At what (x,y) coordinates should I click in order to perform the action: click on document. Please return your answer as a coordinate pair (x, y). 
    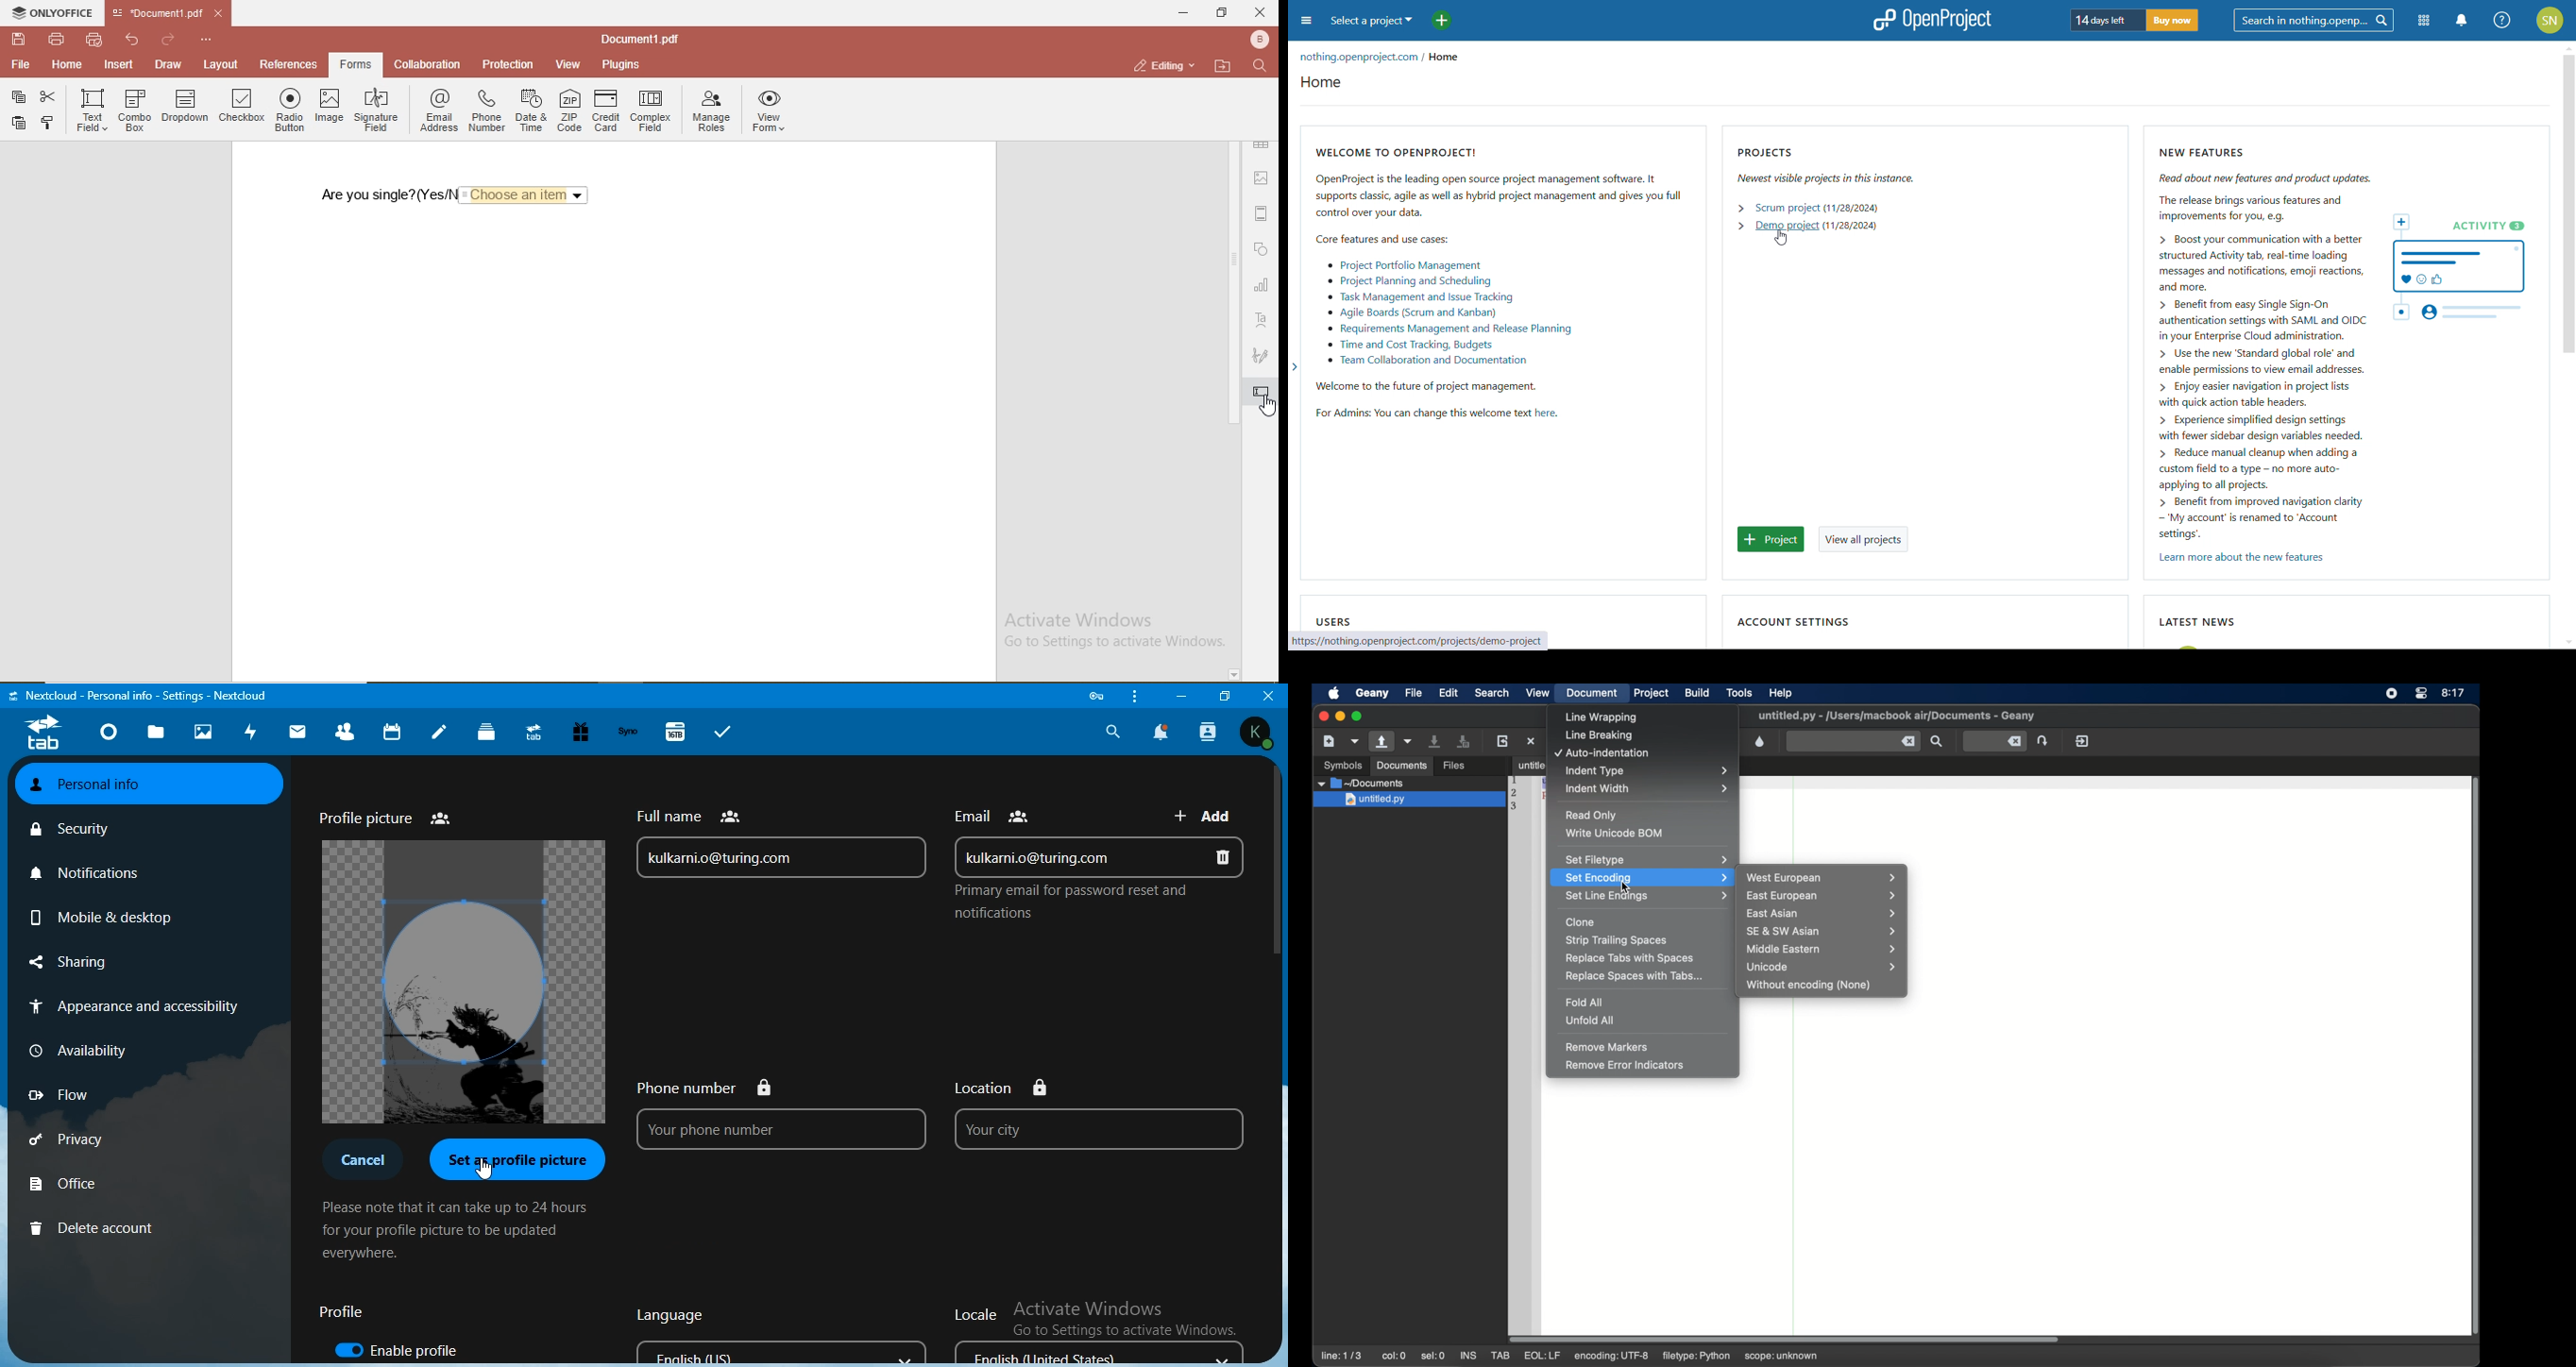
    Looking at the image, I should click on (638, 38).